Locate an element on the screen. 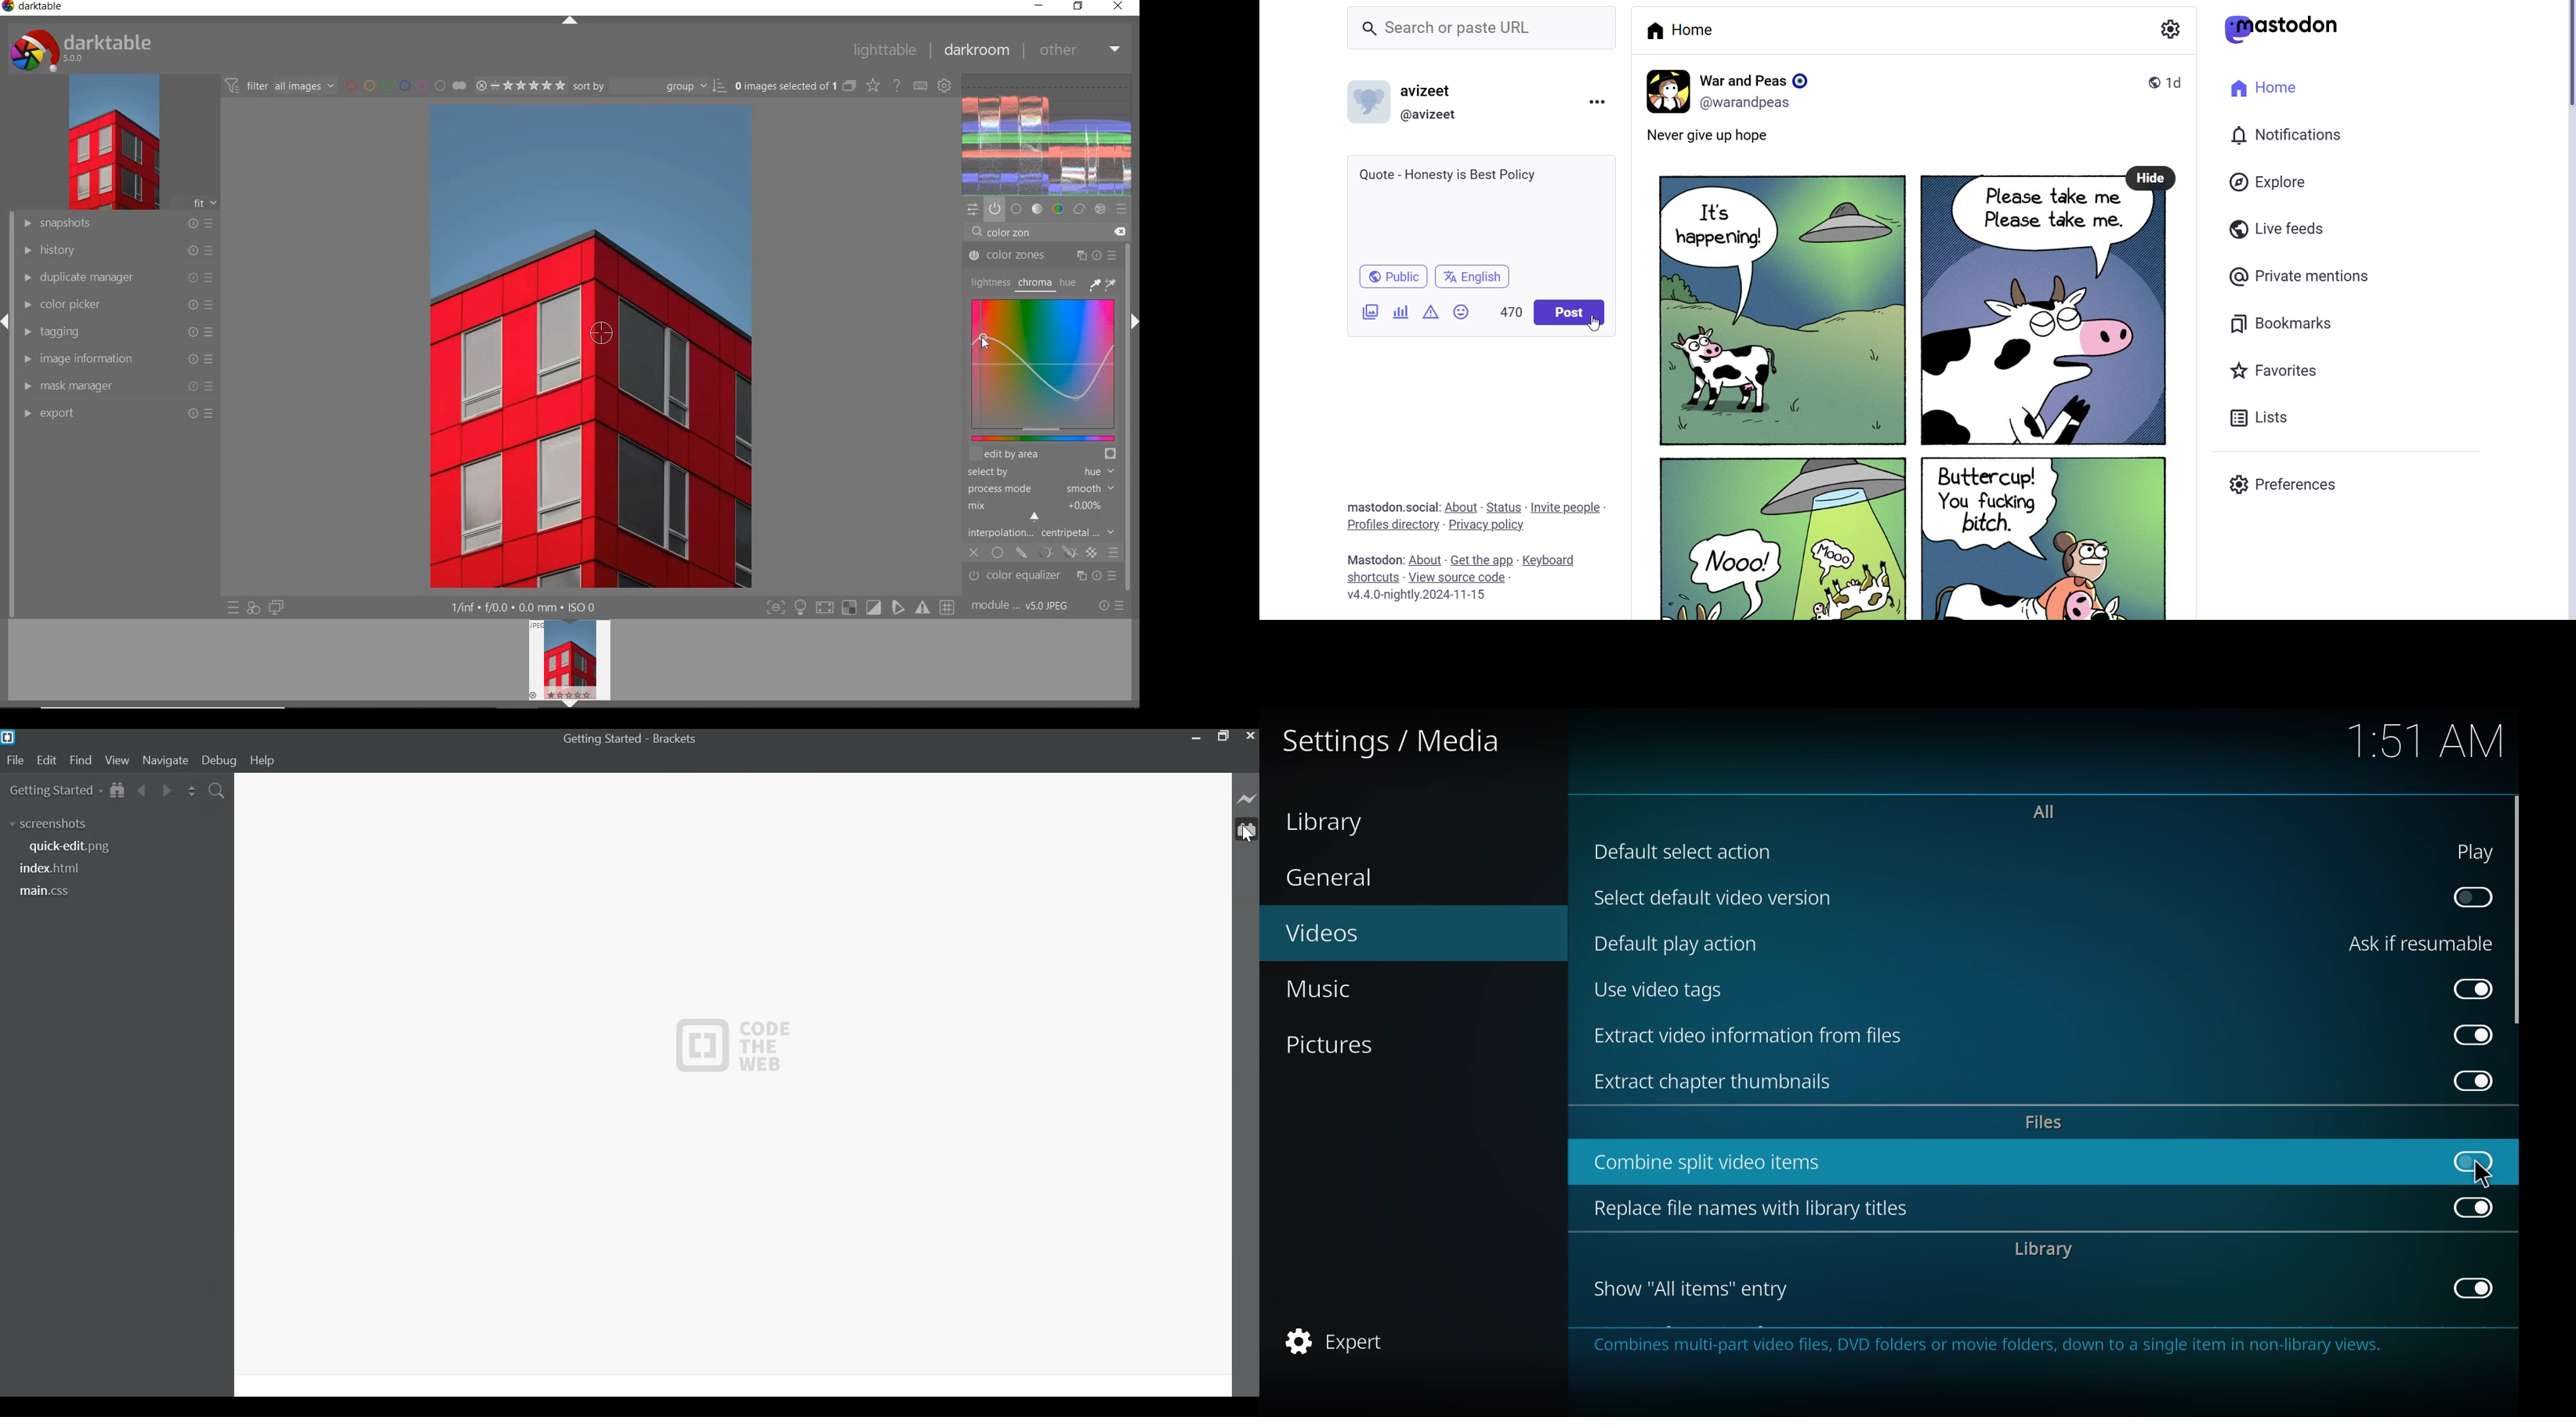 The height and width of the screenshot is (1428, 2576). MAP is located at coordinates (1047, 369).